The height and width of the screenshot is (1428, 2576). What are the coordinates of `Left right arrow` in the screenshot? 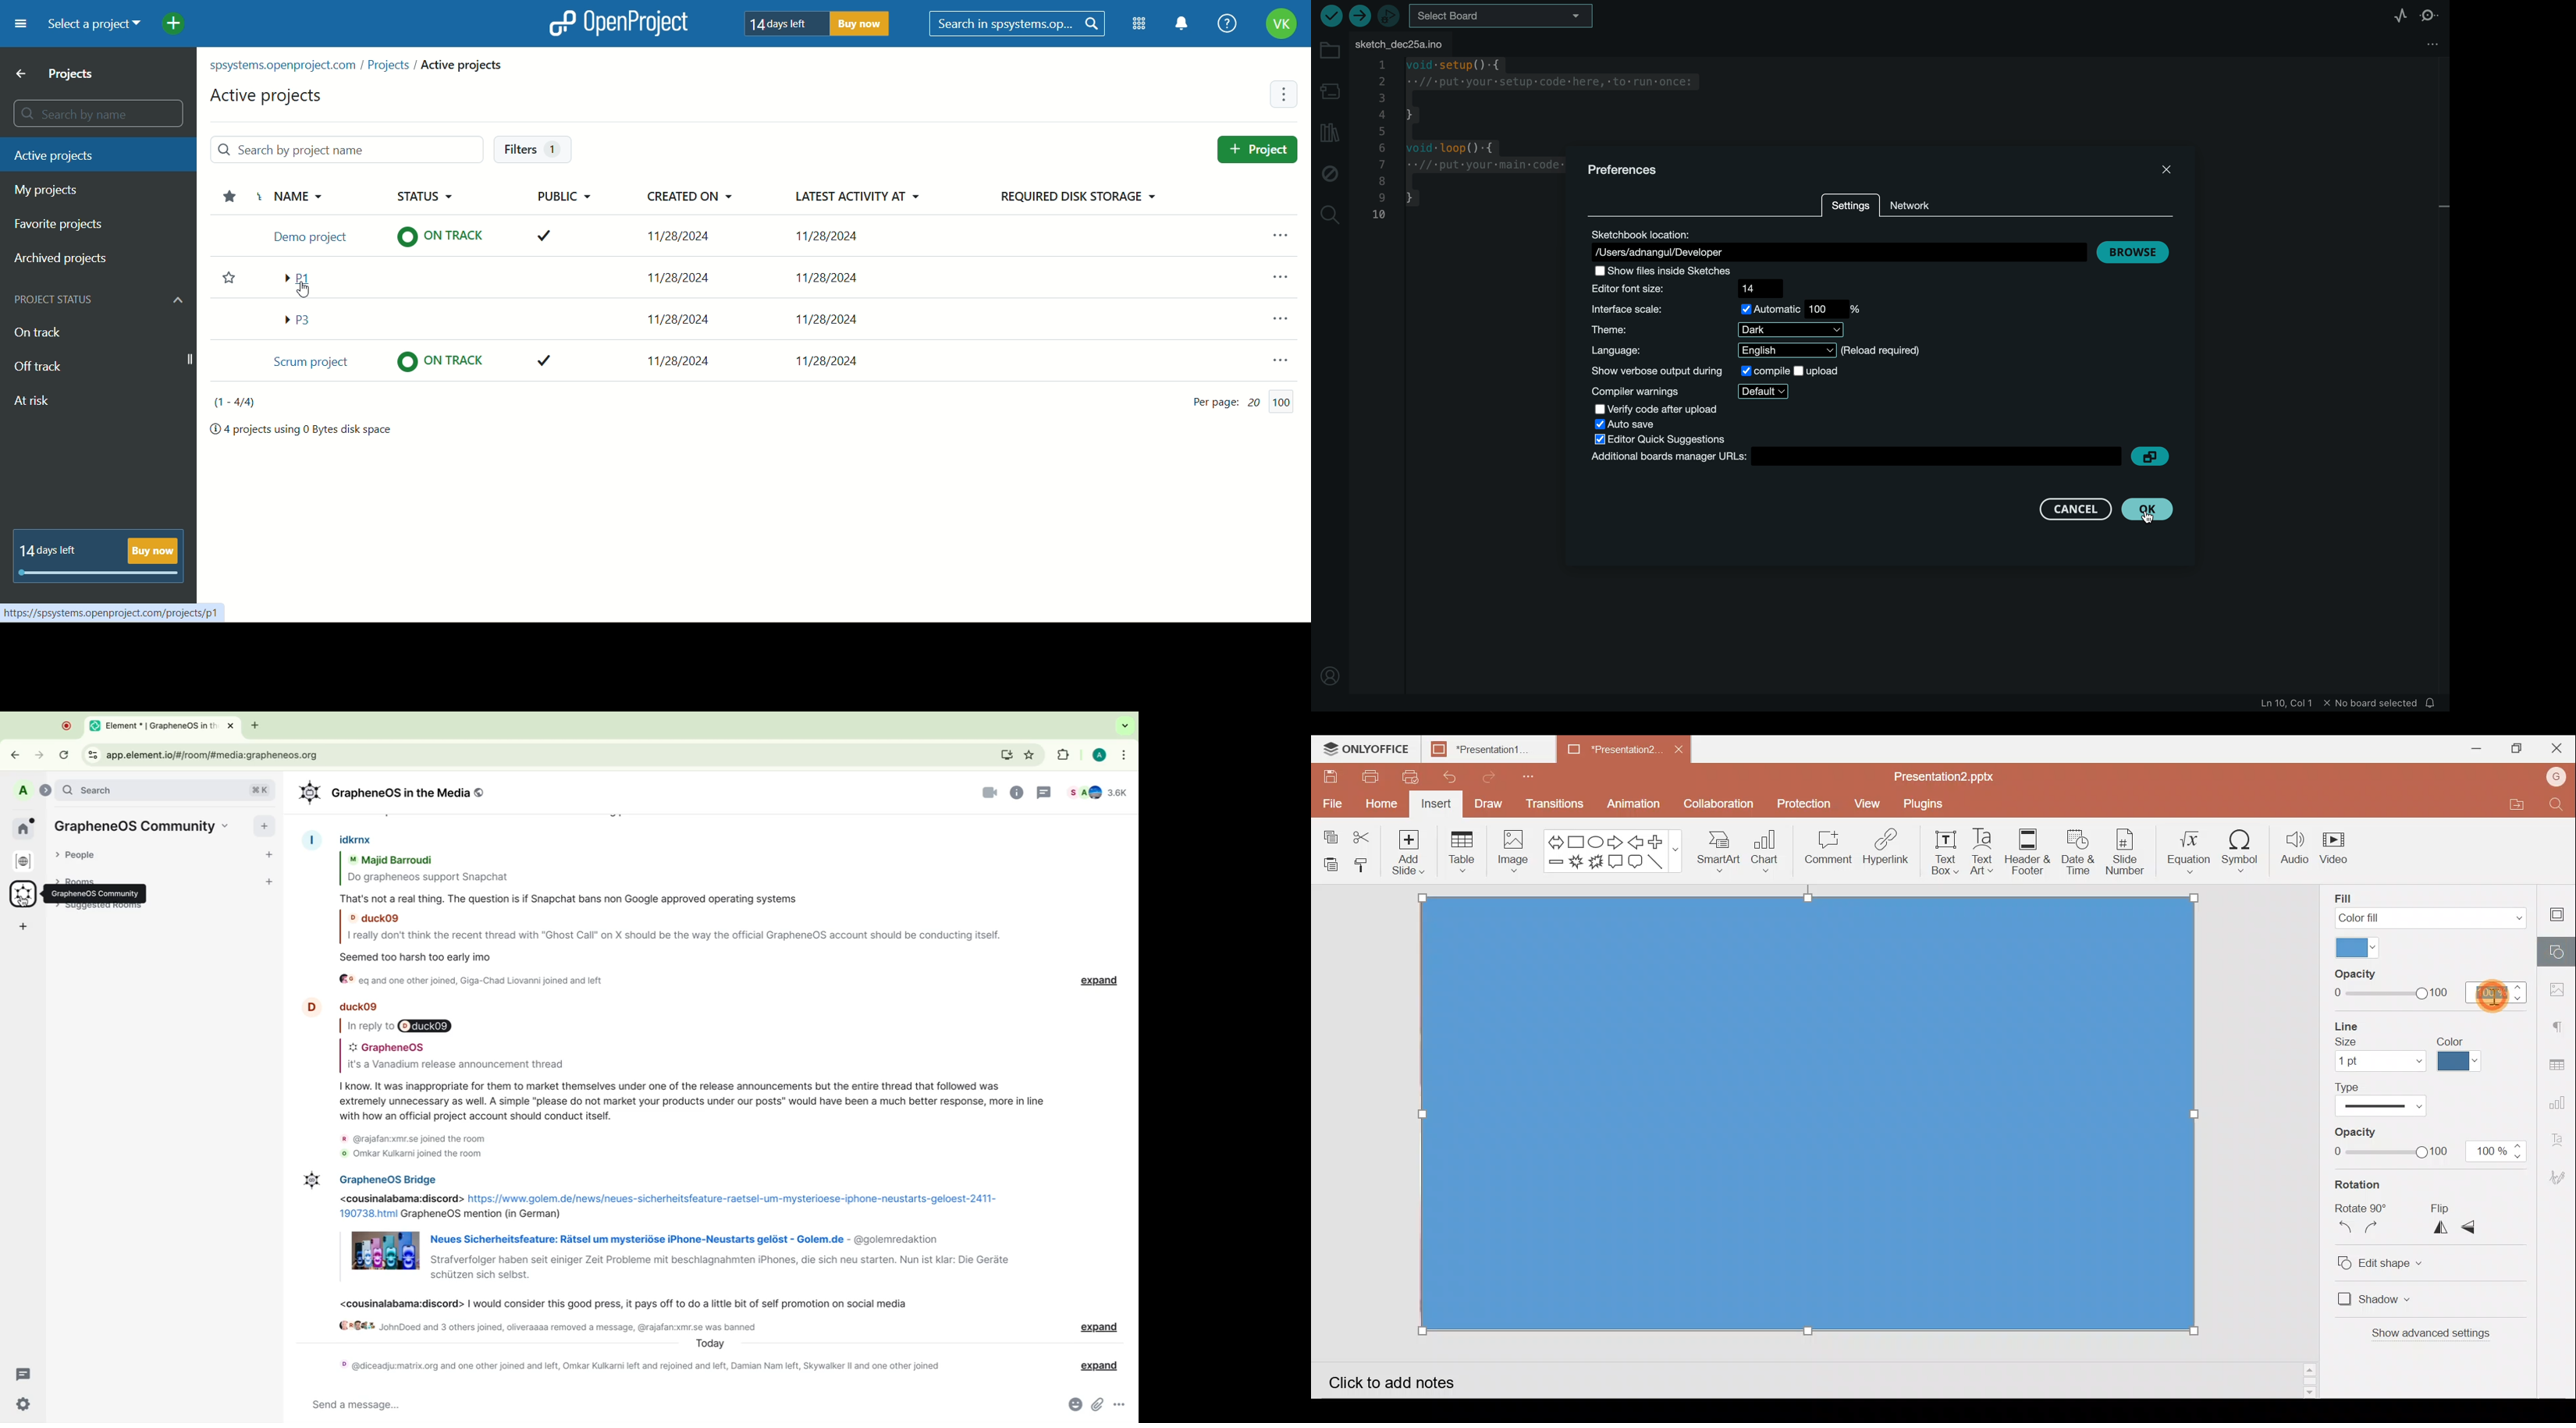 It's located at (1555, 838).